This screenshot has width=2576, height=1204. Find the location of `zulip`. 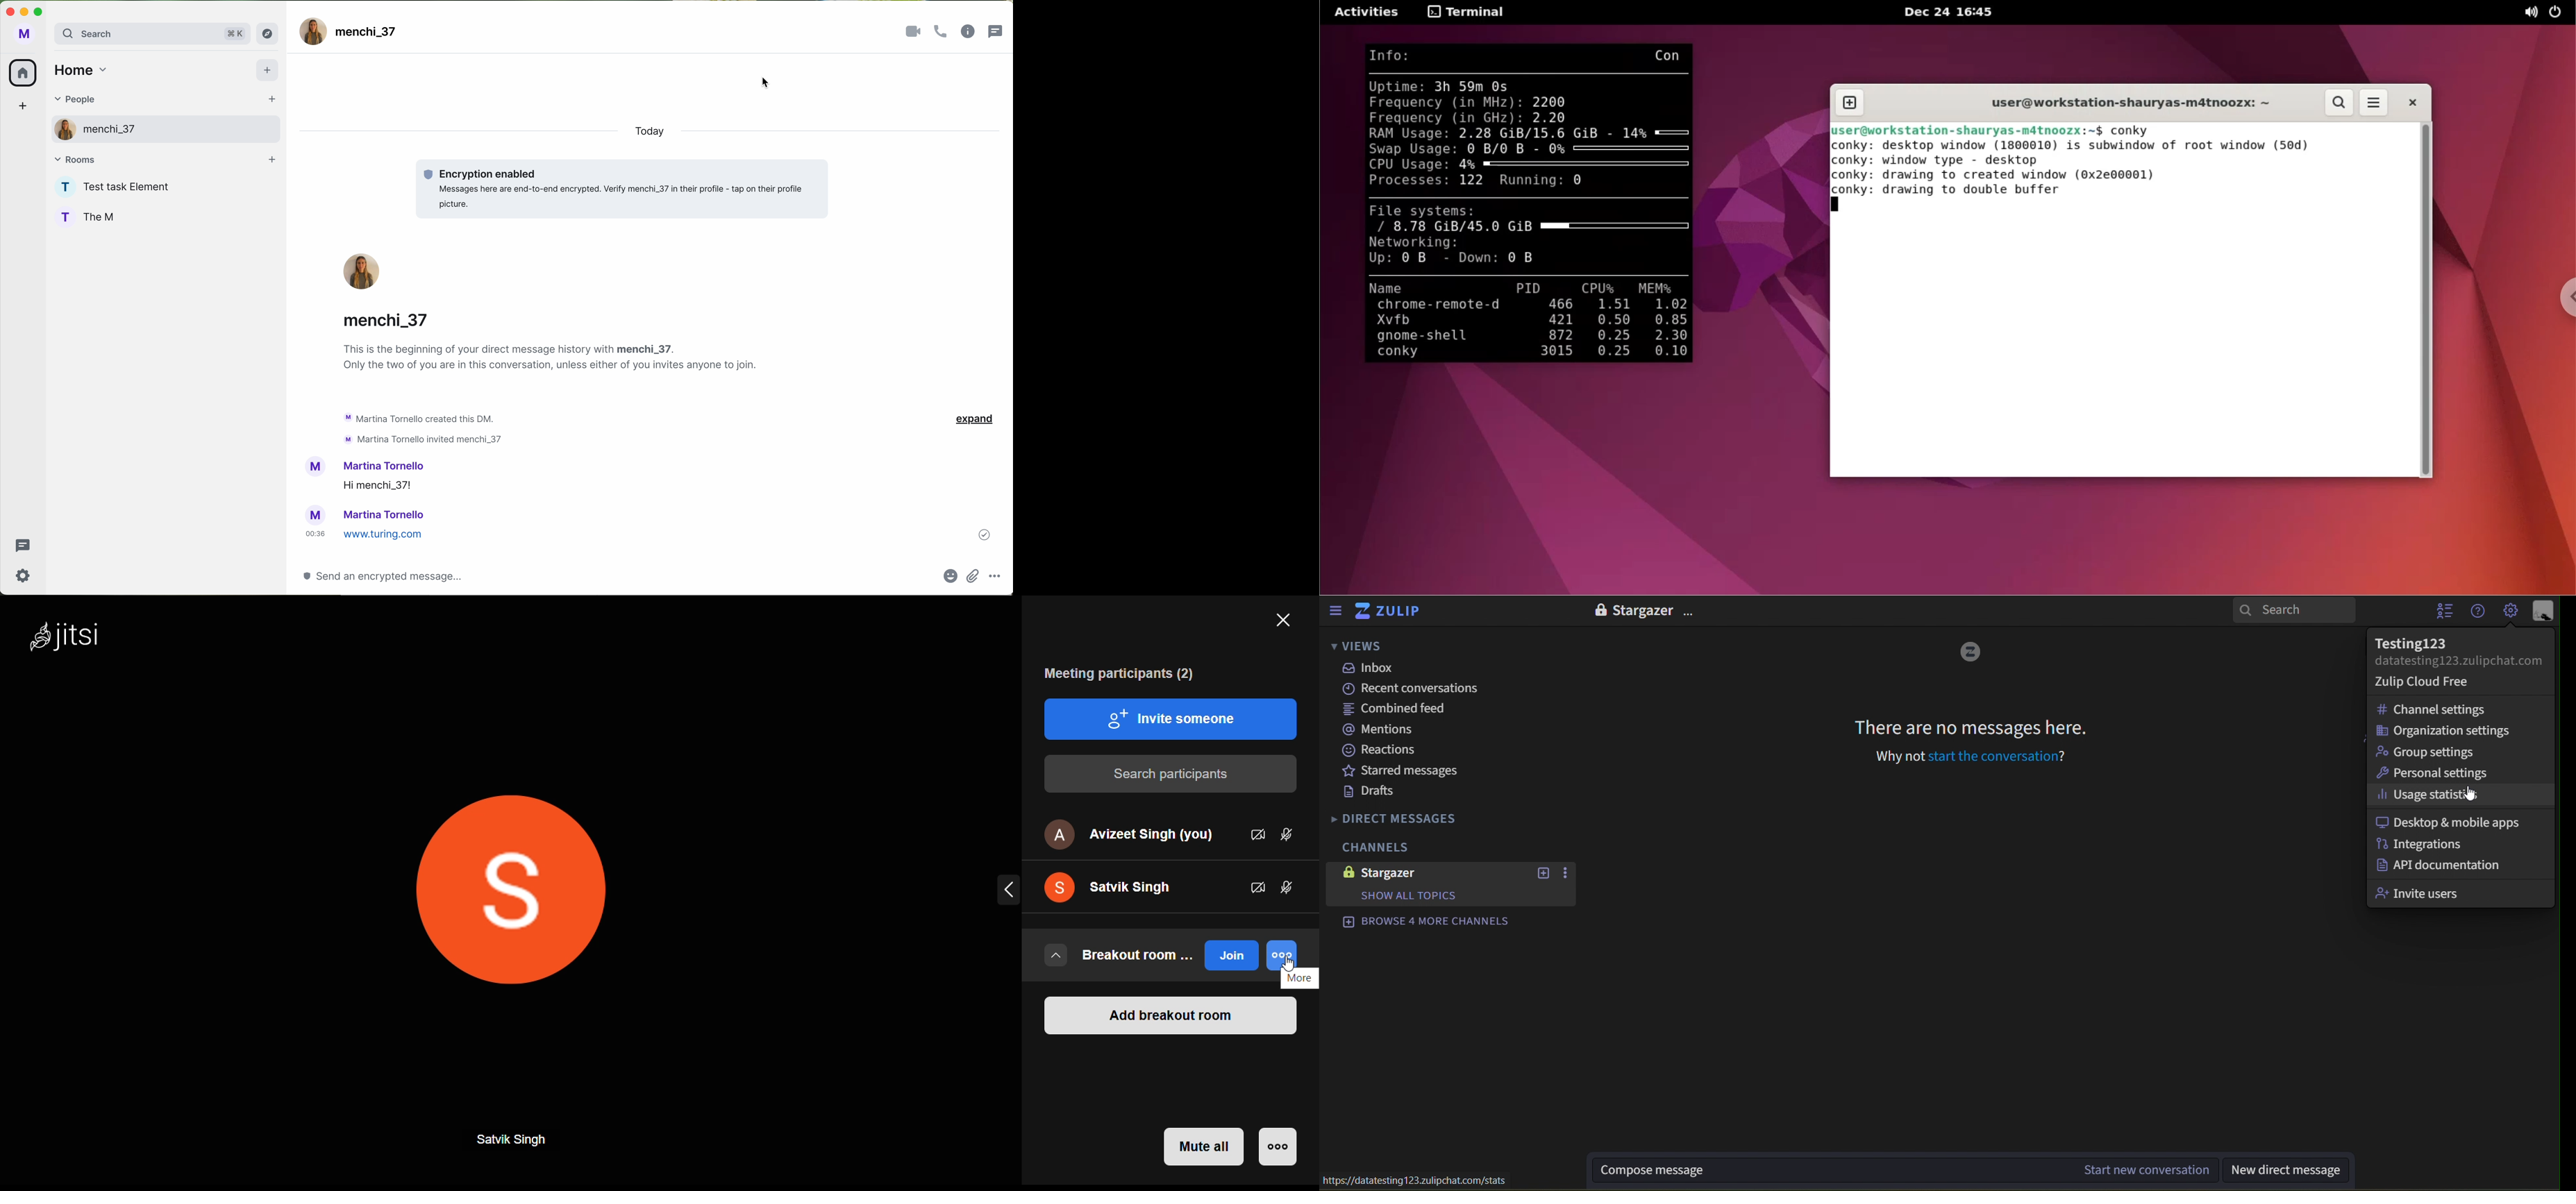

zulip is located at coordinates (1392, 611).